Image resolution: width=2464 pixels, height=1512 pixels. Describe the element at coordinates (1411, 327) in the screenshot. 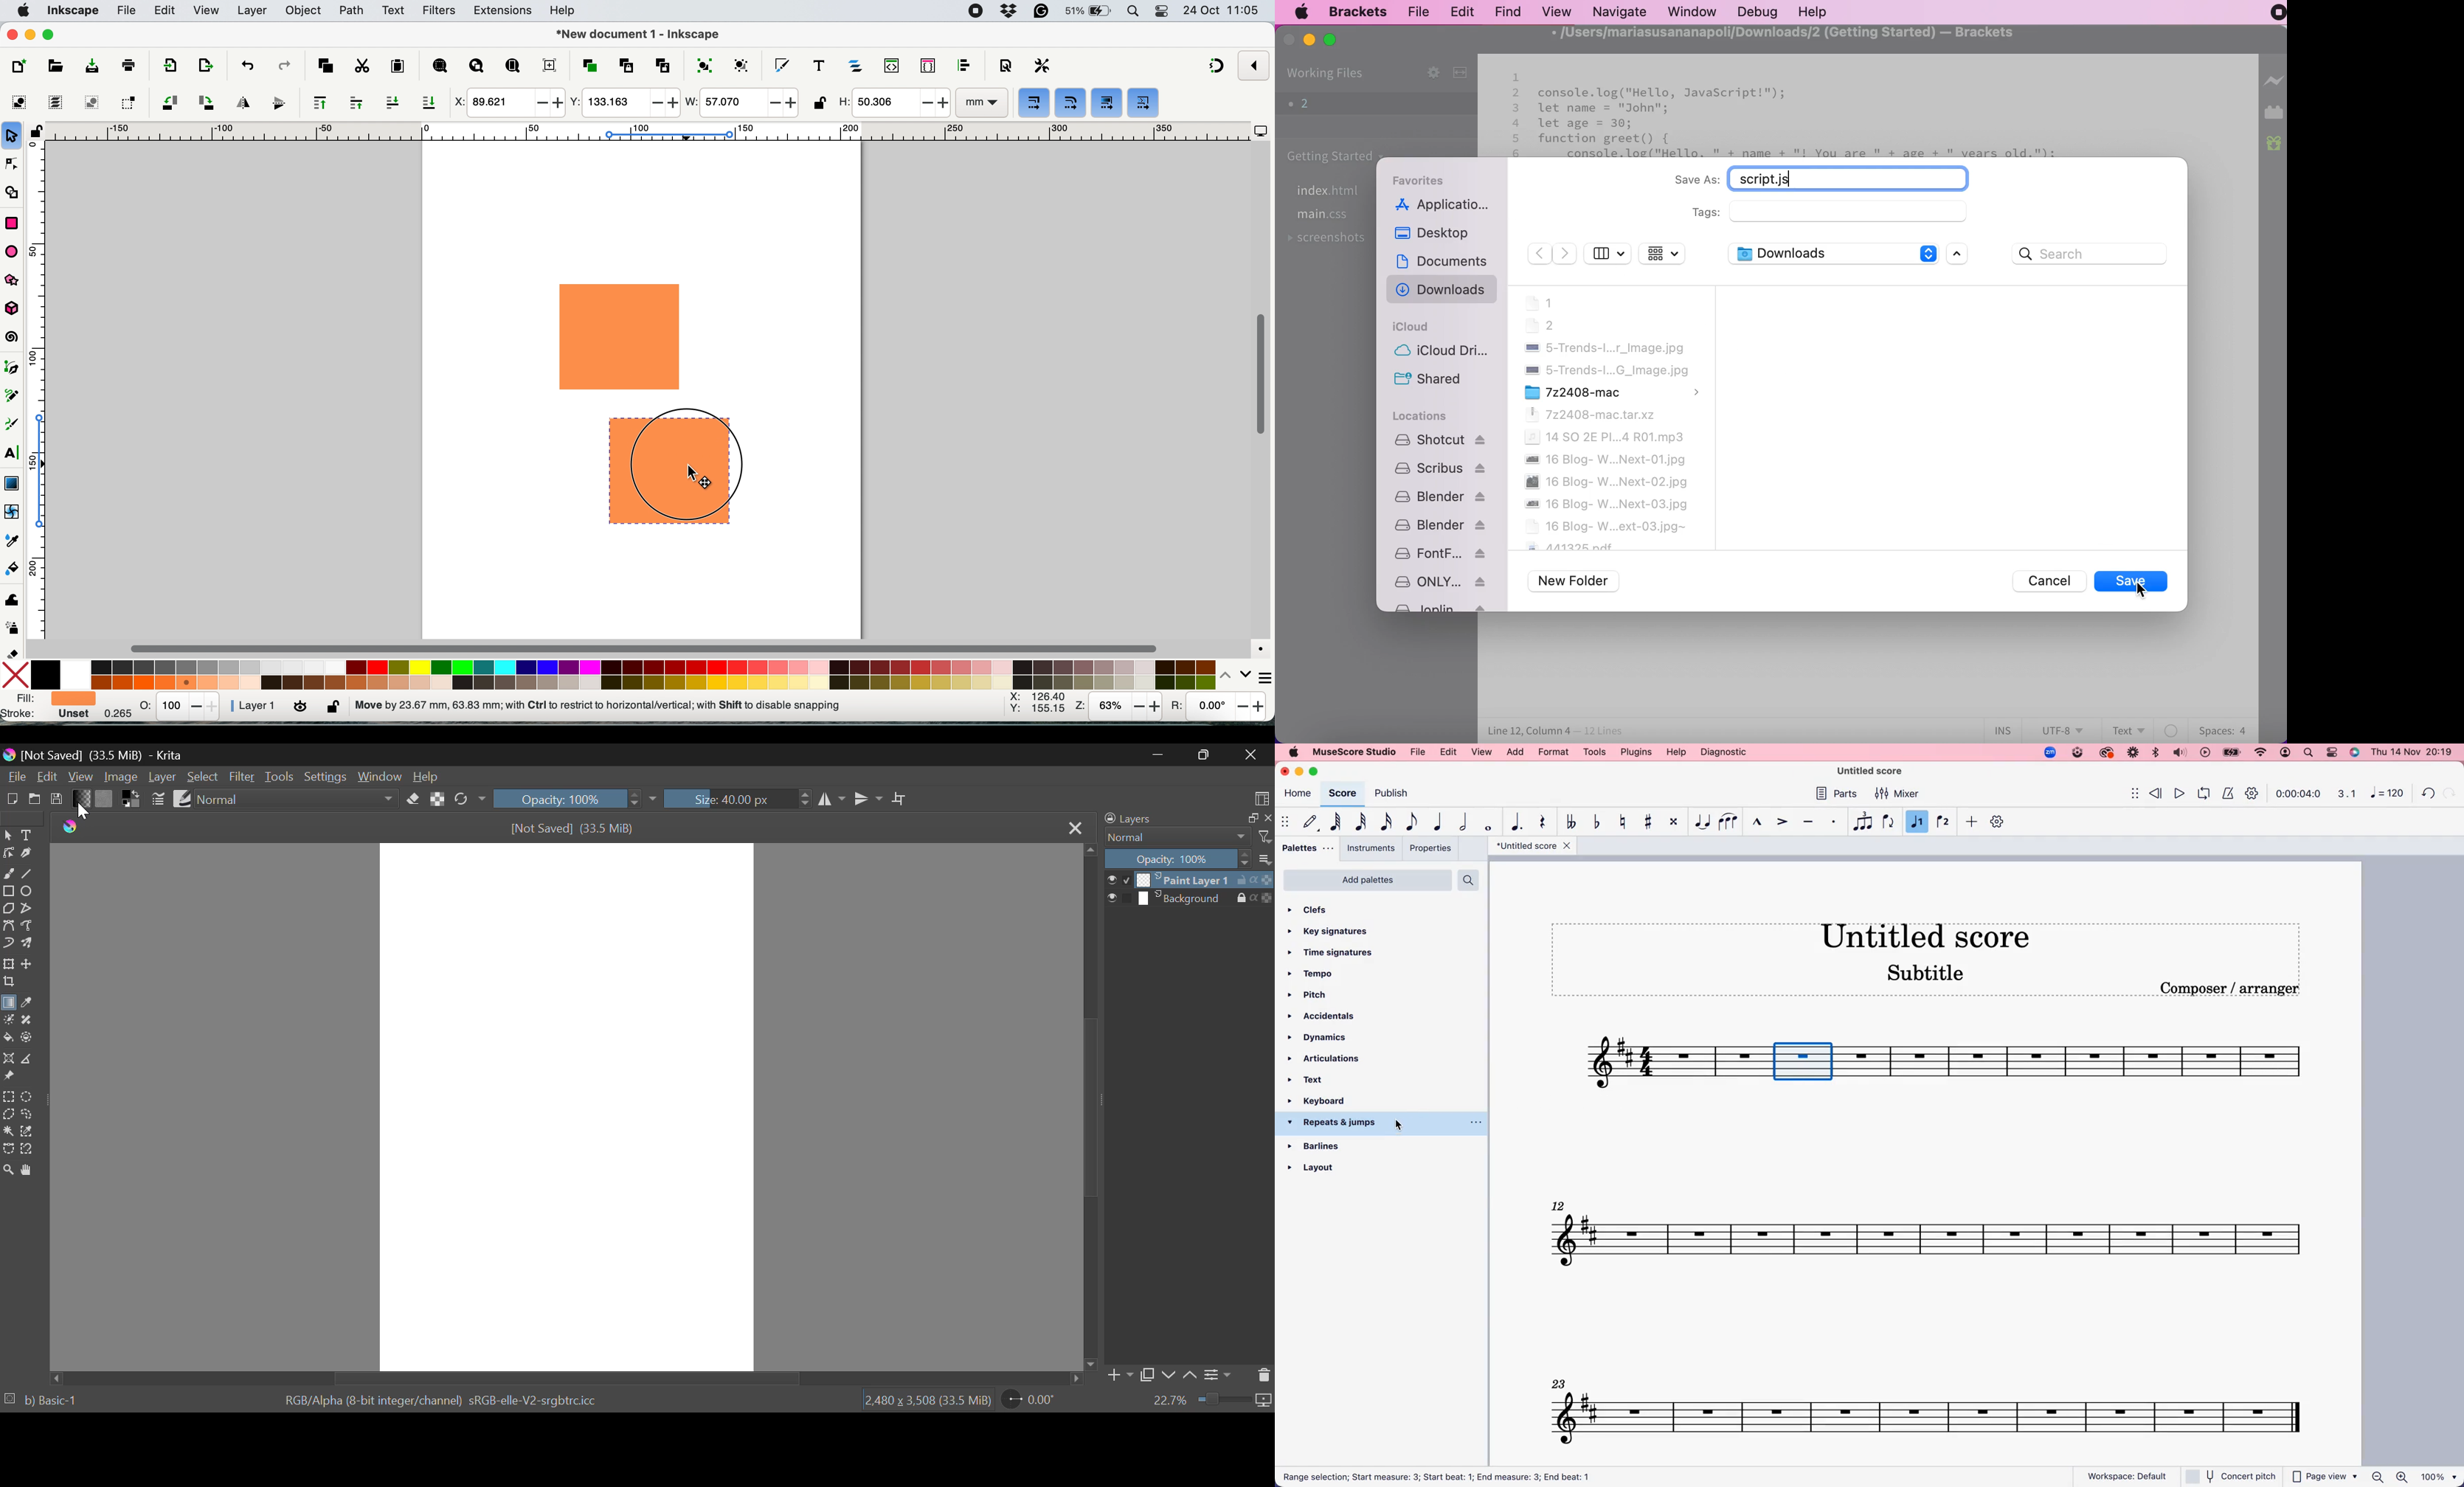

I see `cloud` at that location.